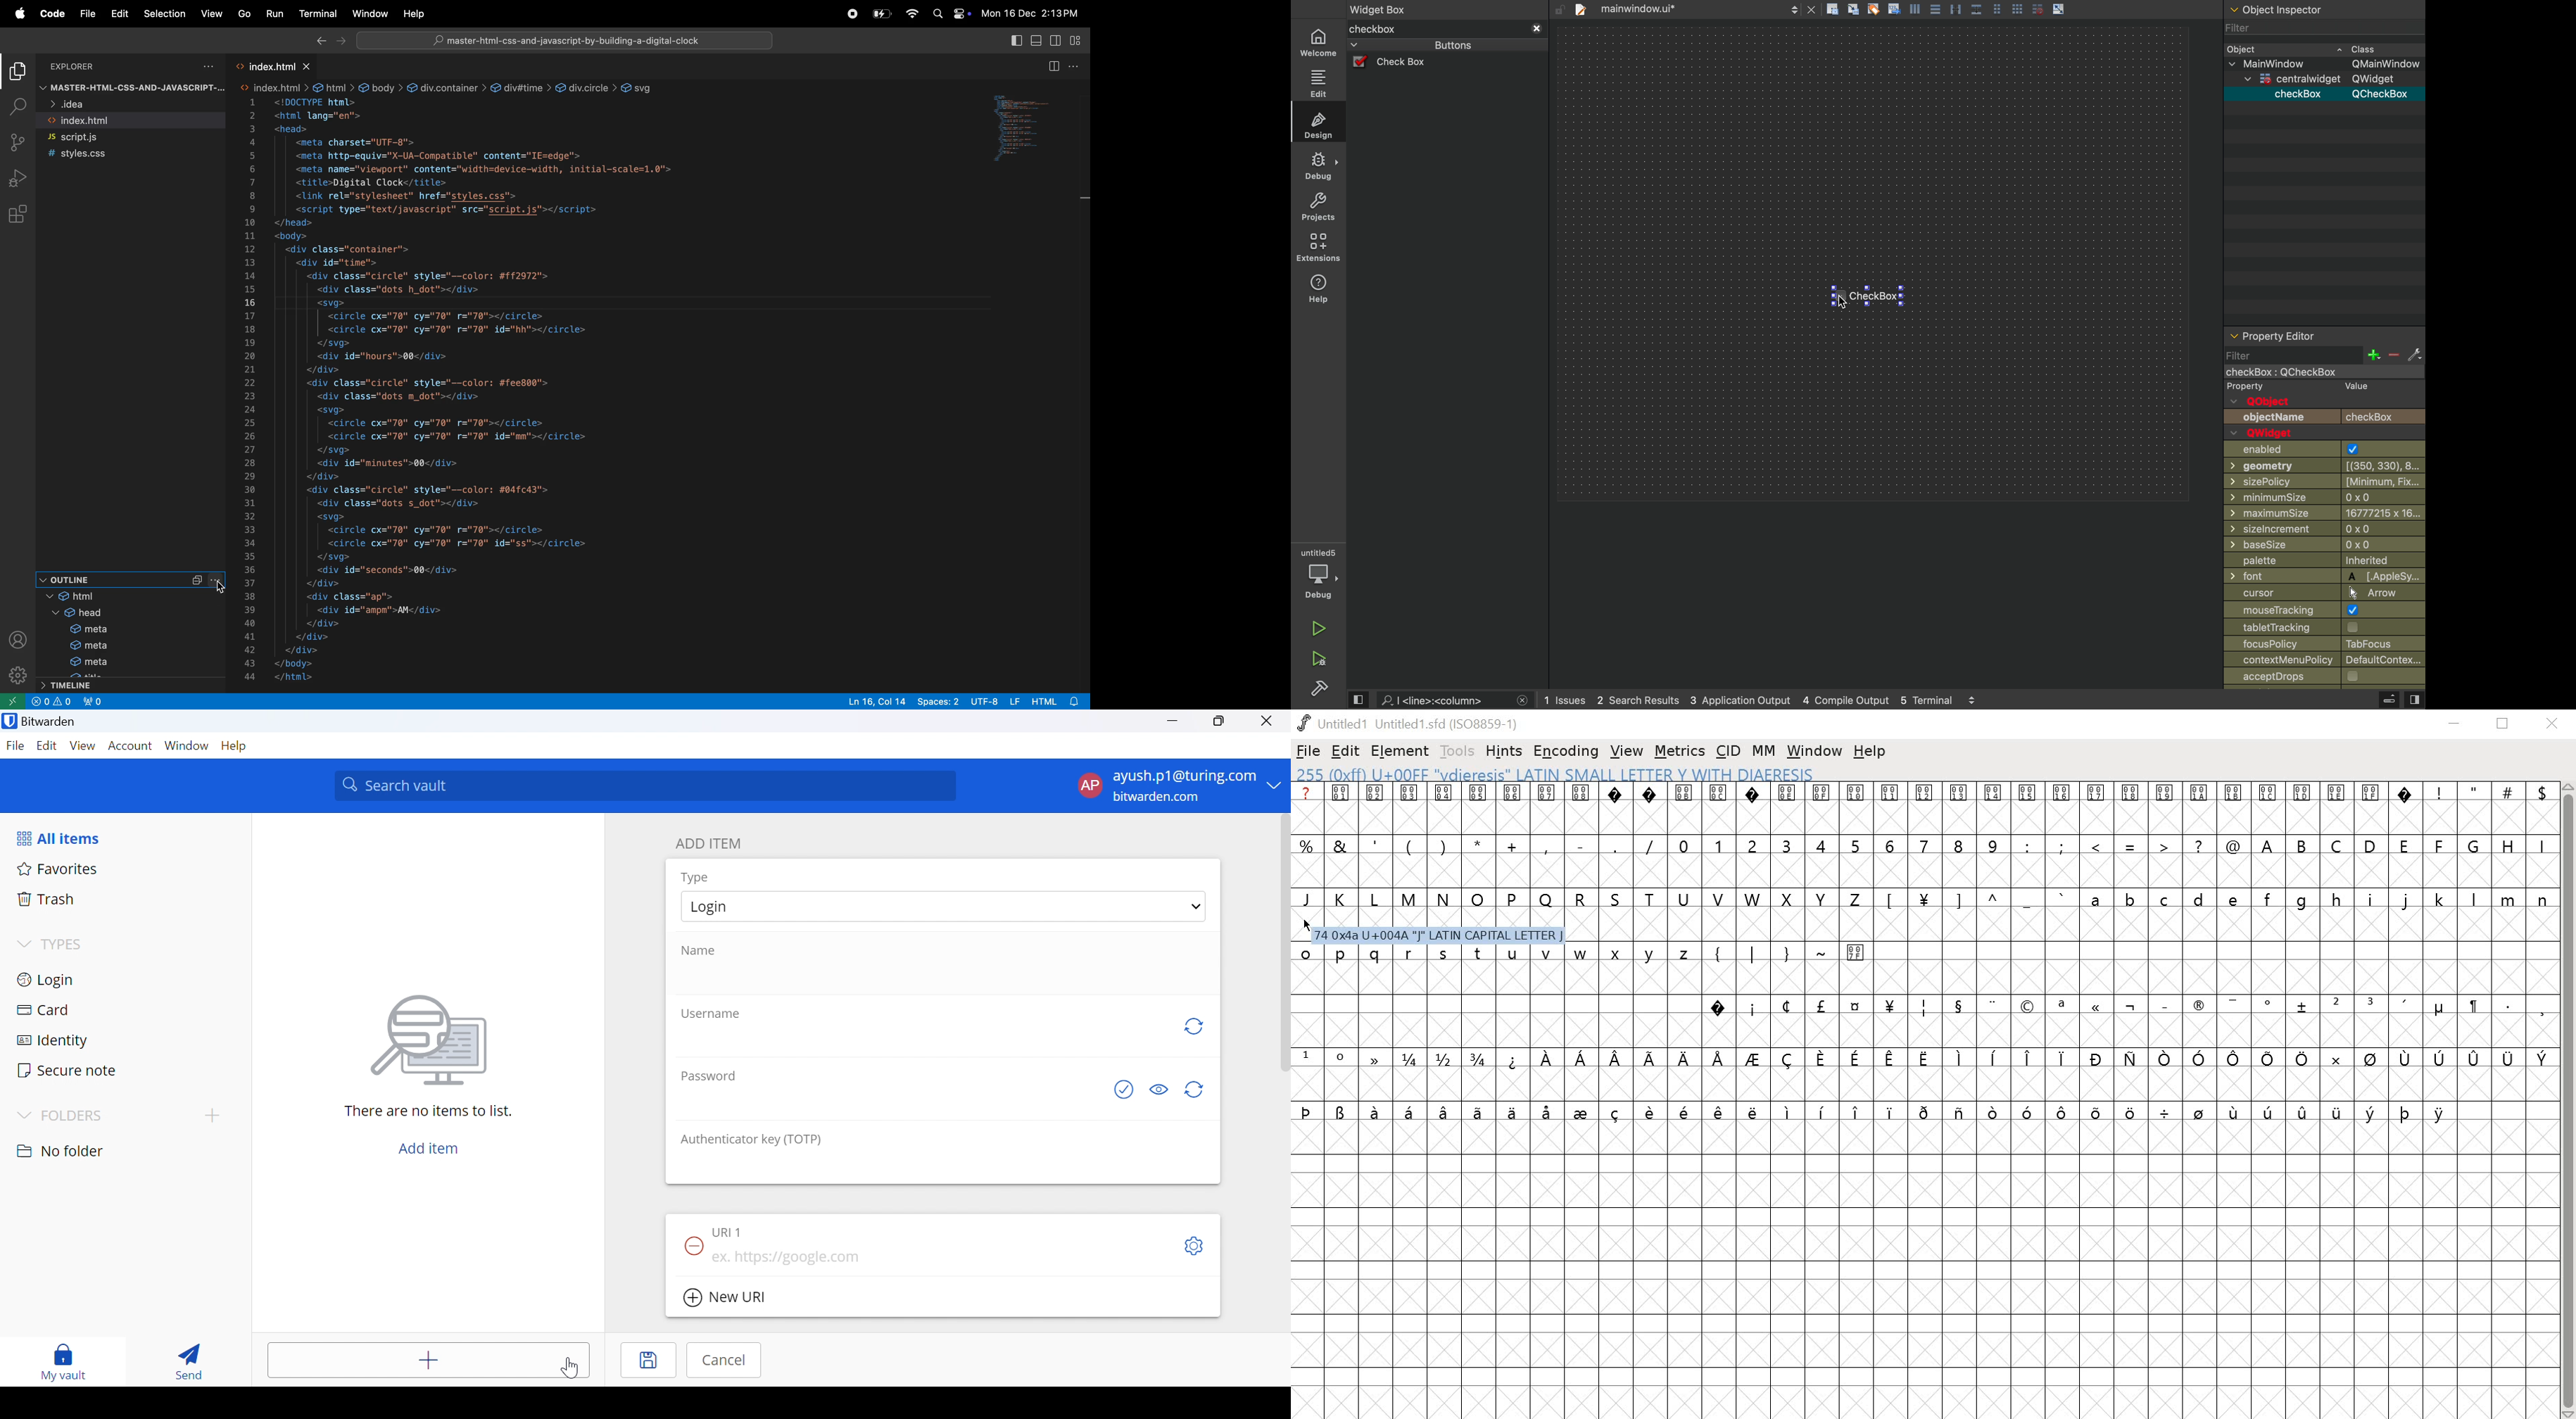  Describe the element at coordinates (1433, 45) in the screenshot. I see `buttons` at that location.